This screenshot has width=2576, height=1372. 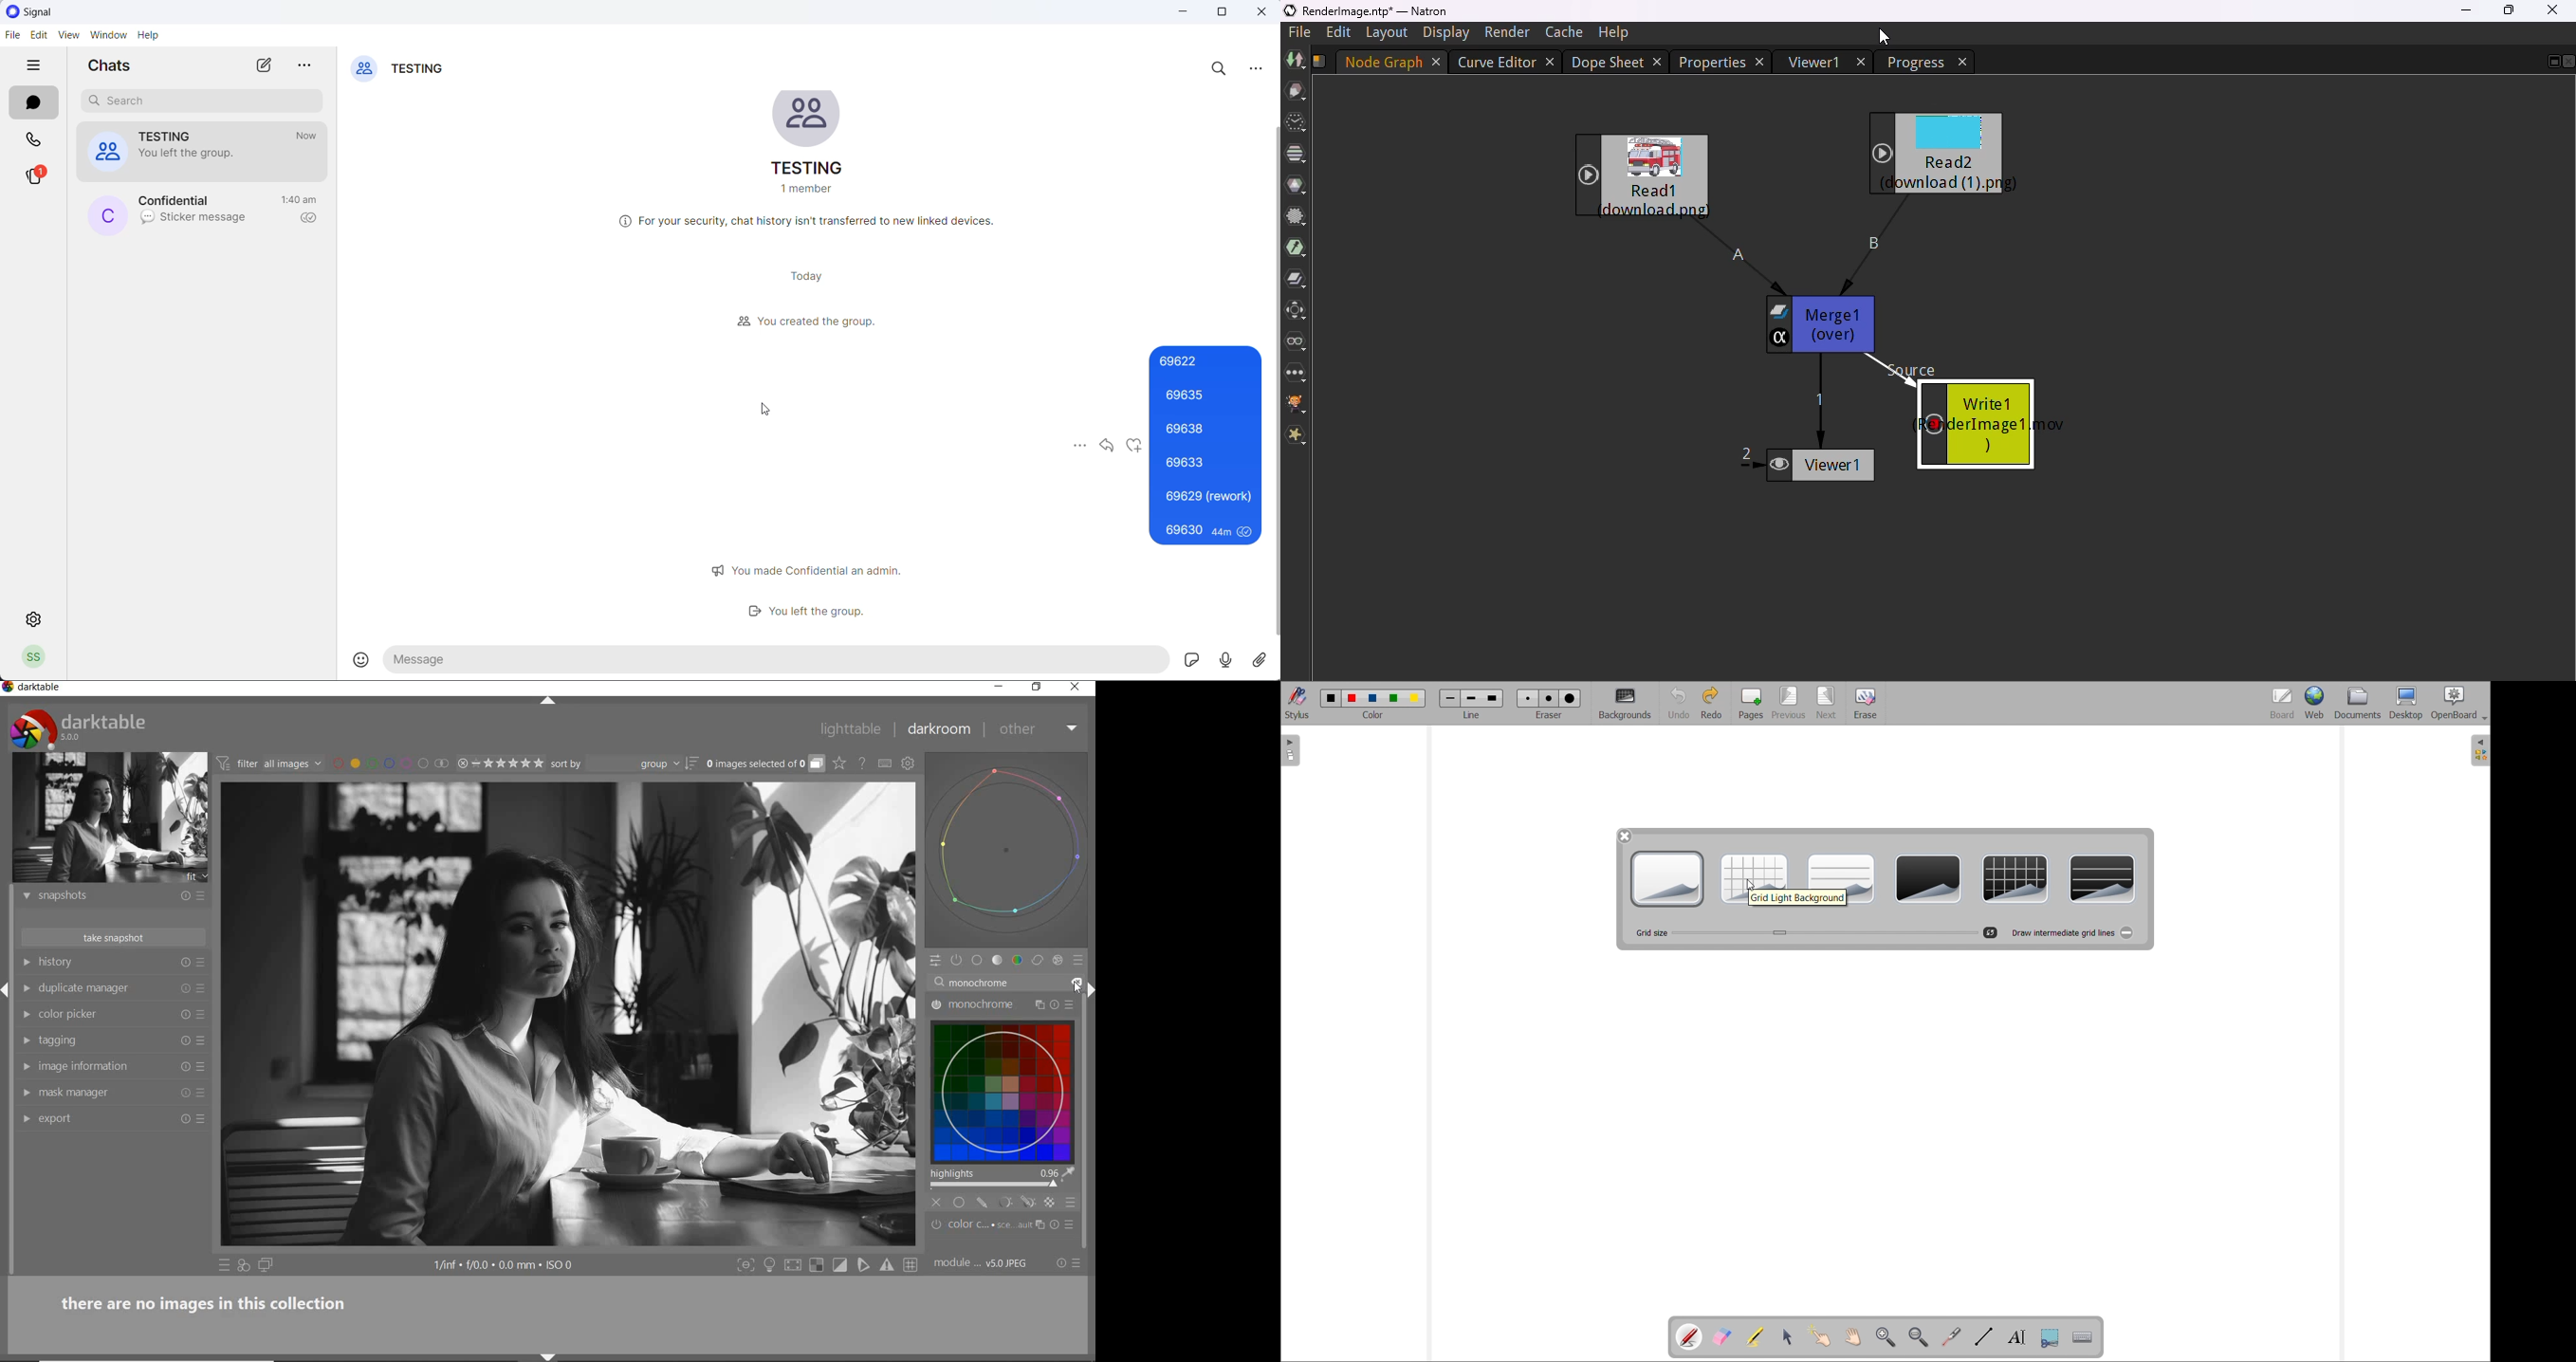 I want to click on expand/collapse, so click(x=554, y=701).